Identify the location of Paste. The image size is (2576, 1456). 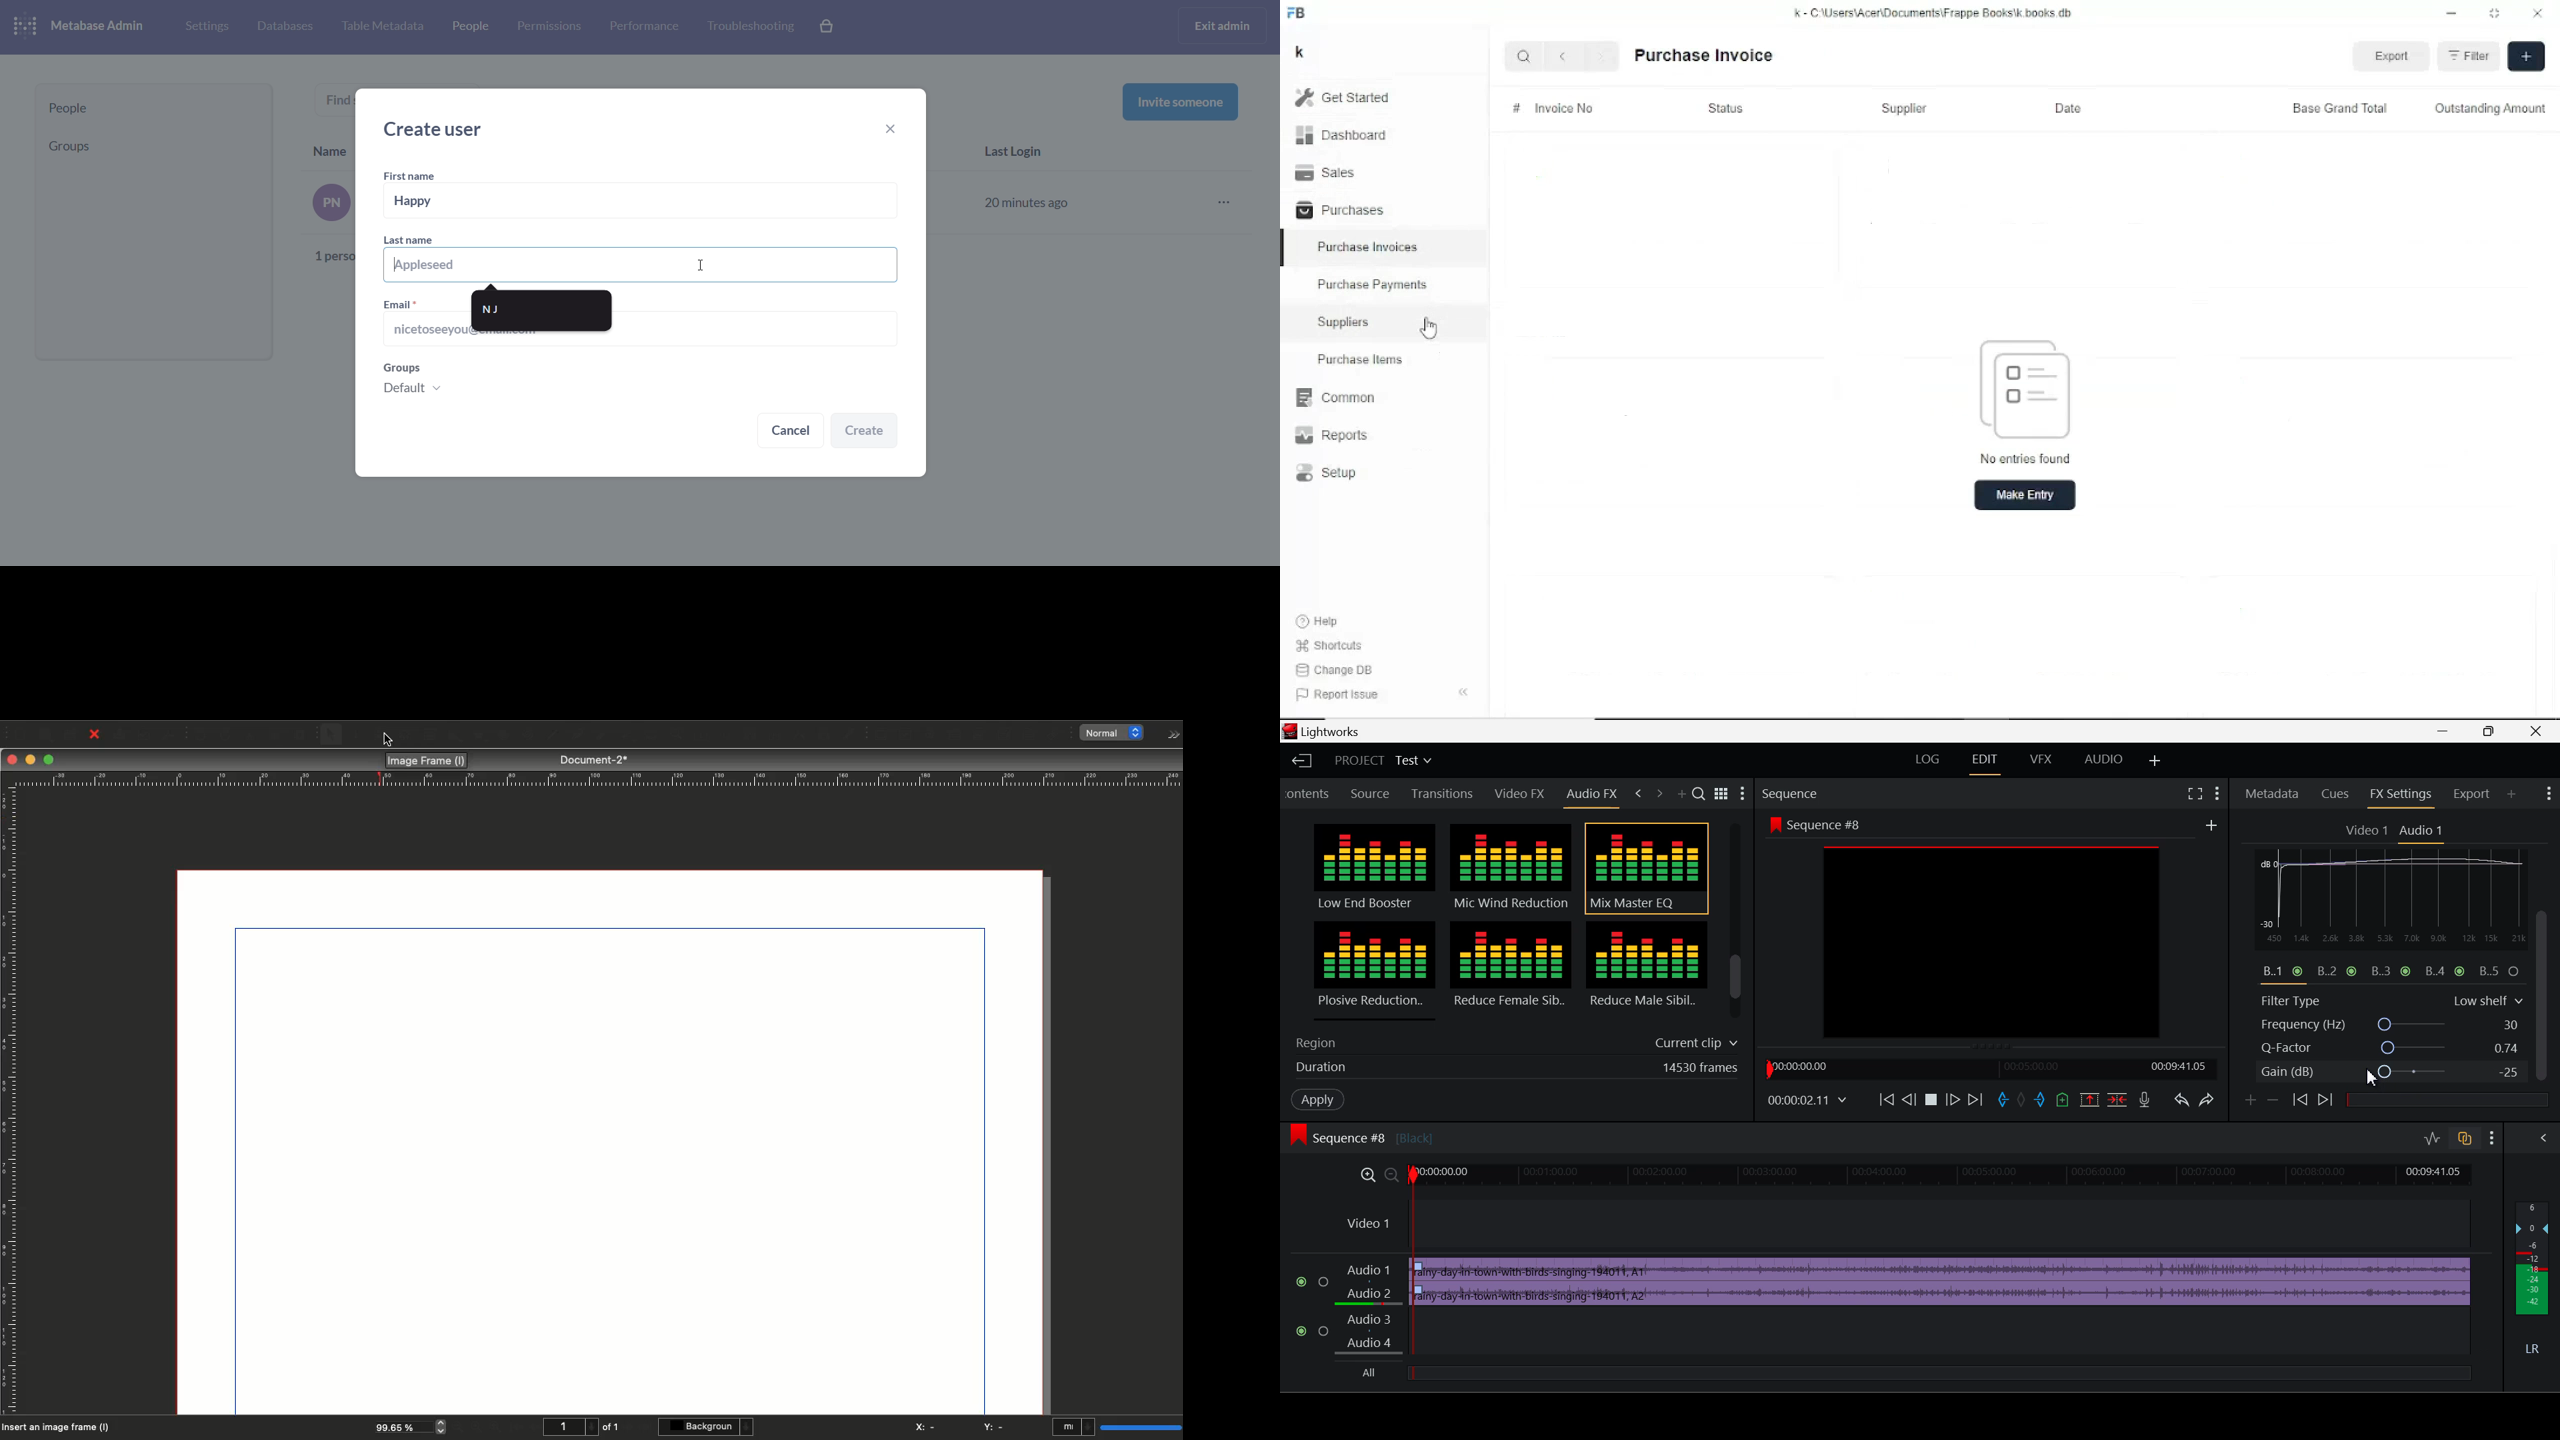
(305, 735).